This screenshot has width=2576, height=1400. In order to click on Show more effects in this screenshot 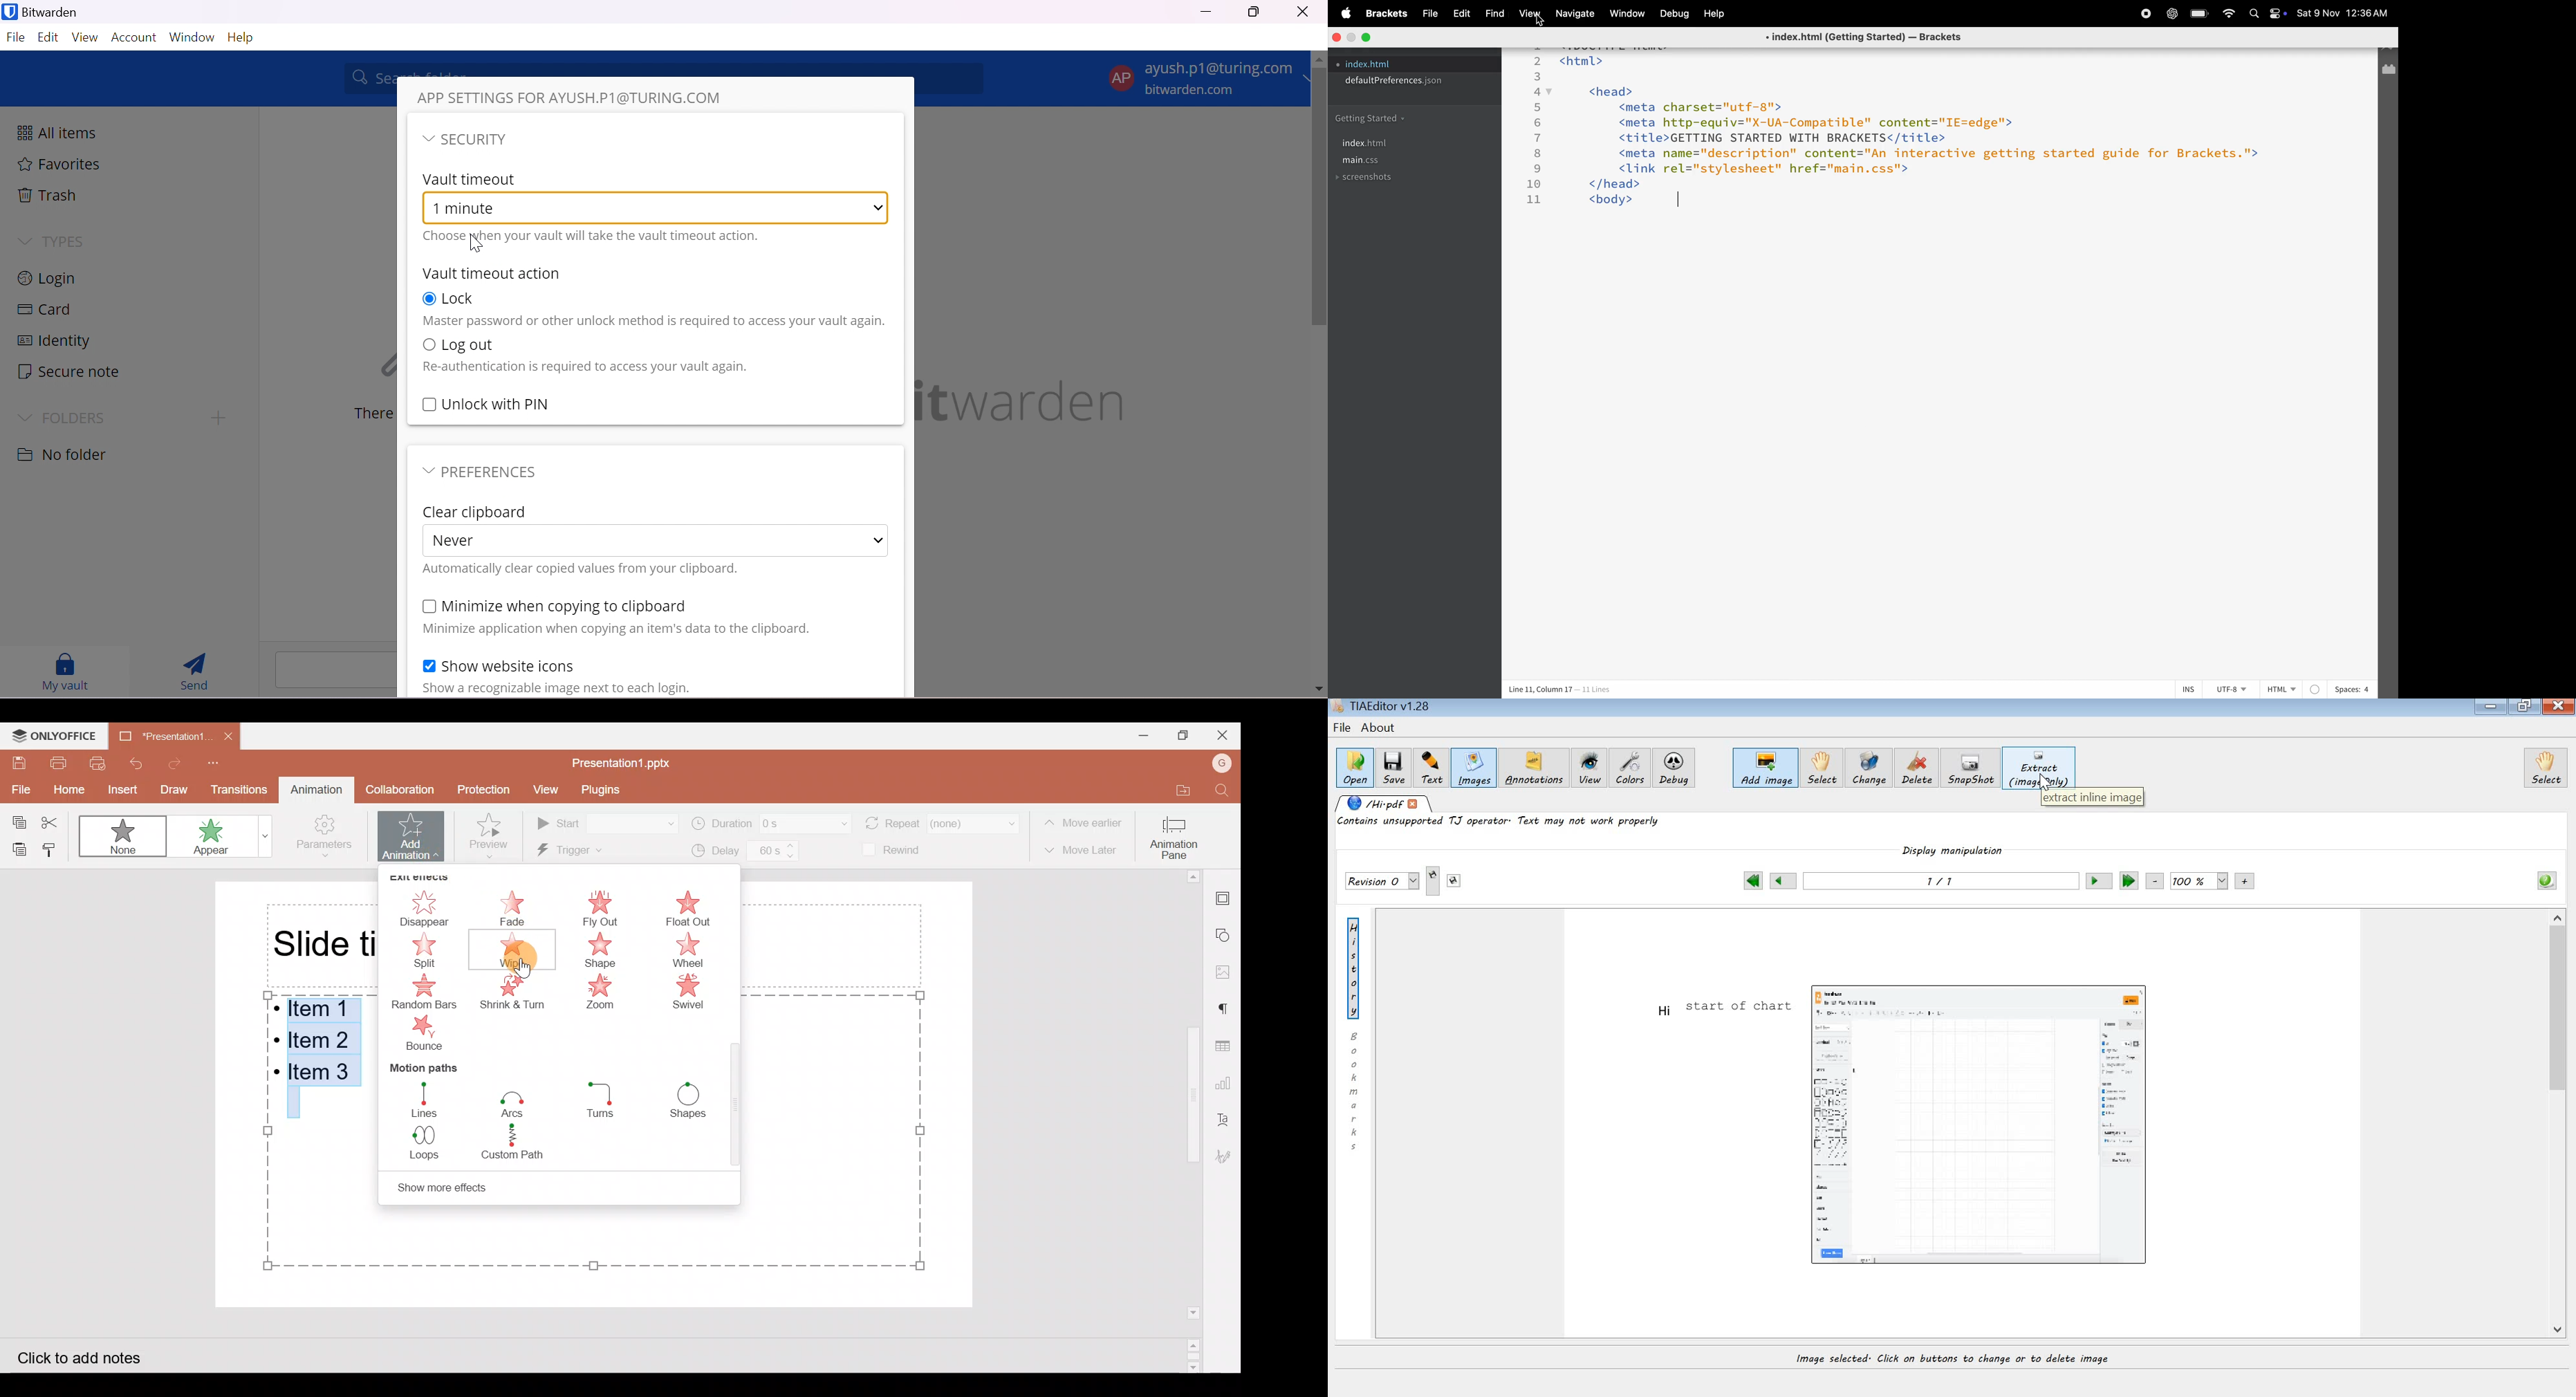, I will do `click(449, 1189)`.